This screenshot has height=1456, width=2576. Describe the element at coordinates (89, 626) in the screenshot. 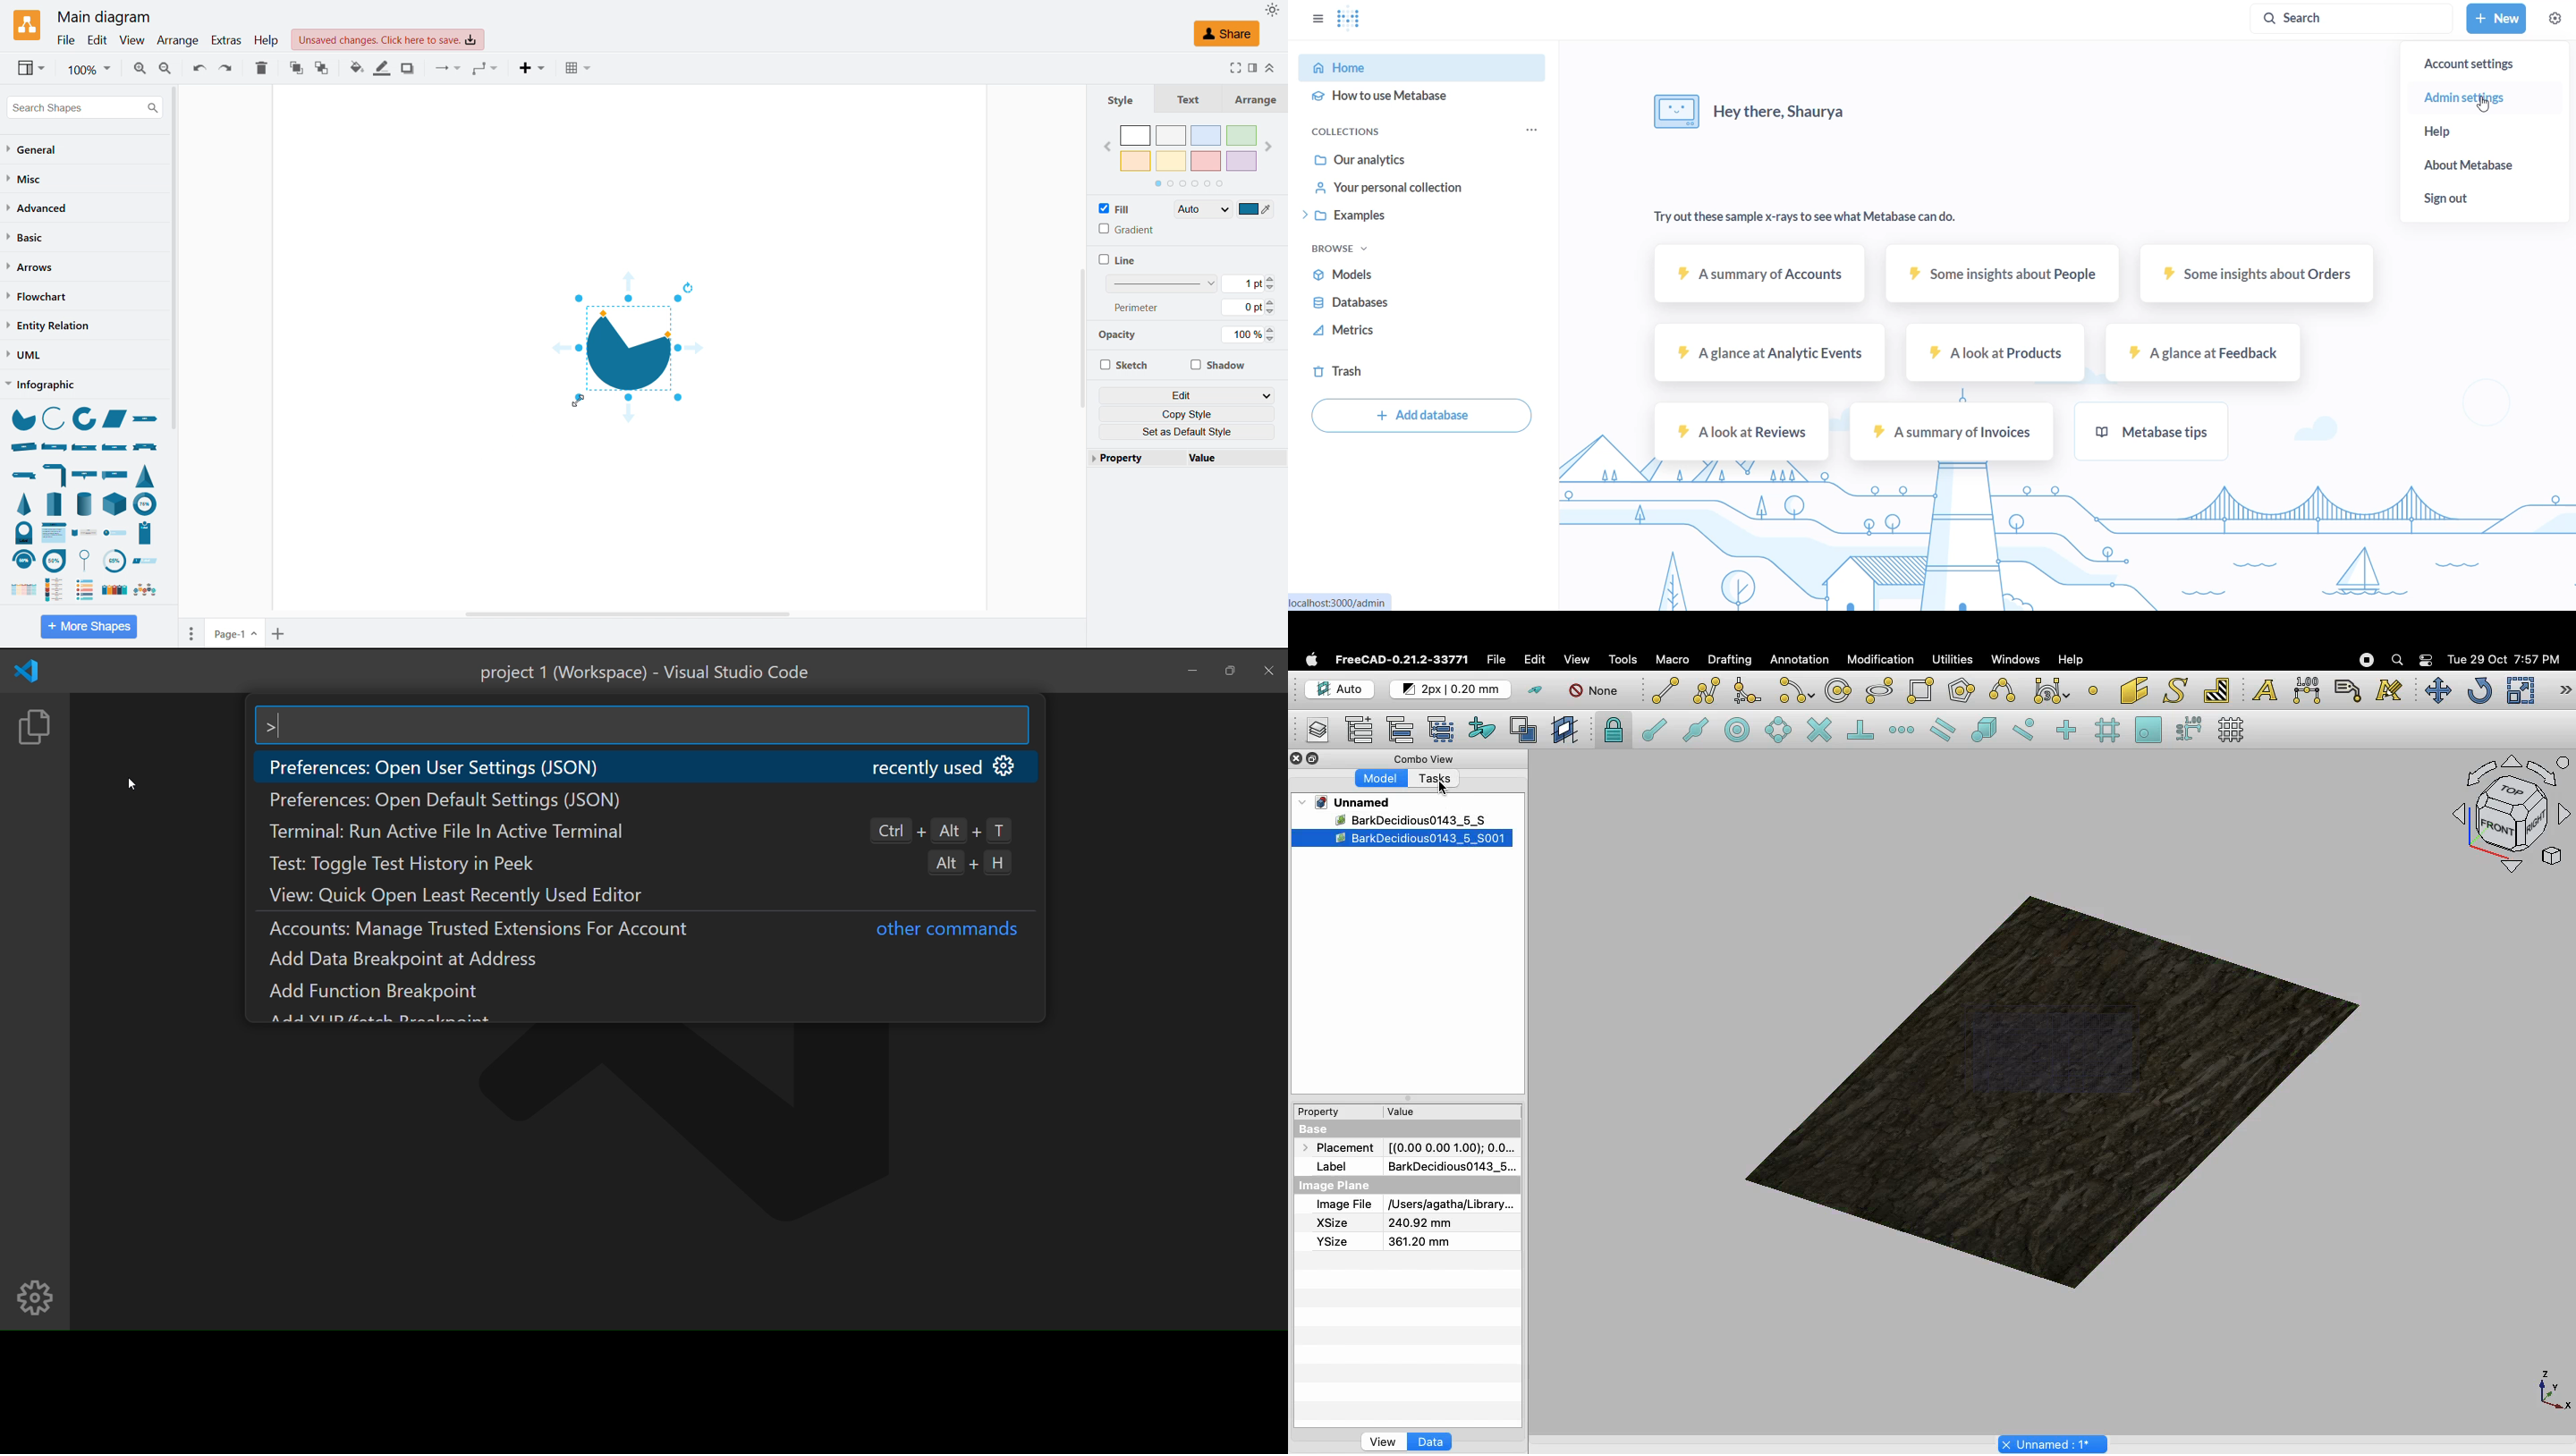

I see `More shapes ` at that location.